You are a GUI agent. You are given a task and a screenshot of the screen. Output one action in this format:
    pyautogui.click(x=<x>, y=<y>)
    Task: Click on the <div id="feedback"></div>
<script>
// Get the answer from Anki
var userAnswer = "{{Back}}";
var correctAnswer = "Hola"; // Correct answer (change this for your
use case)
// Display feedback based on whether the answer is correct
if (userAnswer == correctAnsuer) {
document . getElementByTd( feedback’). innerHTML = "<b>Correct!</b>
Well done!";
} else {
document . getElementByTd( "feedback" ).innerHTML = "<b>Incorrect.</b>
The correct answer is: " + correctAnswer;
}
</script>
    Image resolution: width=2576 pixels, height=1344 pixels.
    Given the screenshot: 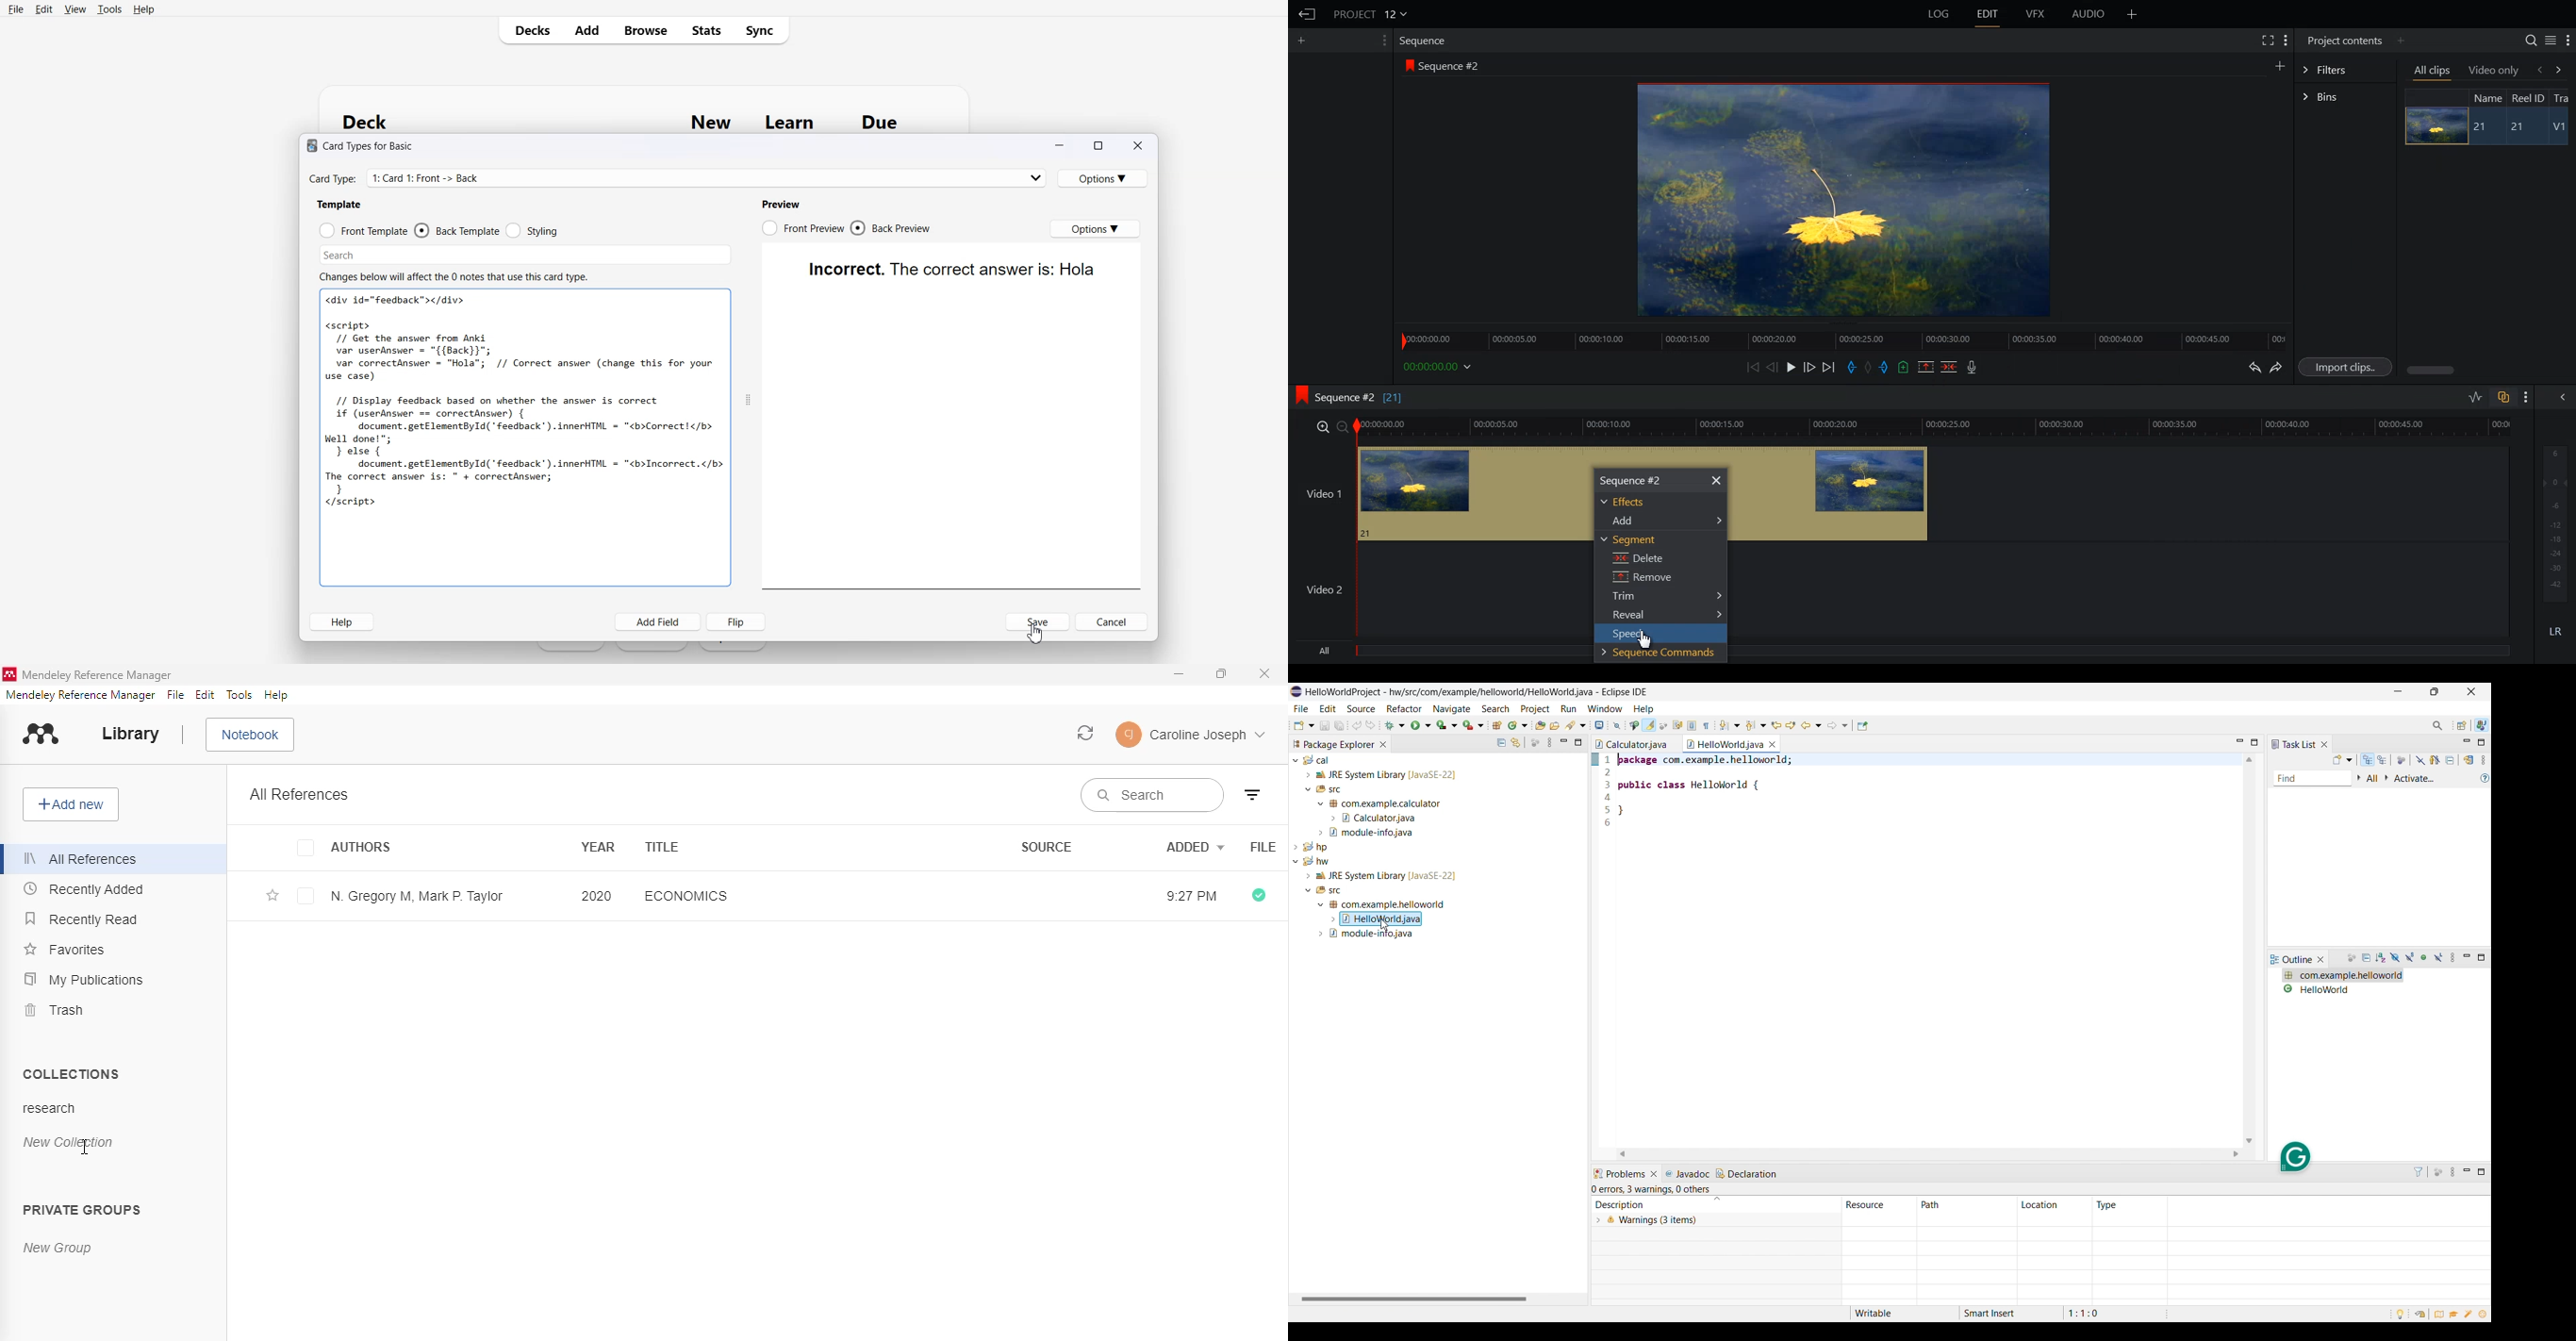 What is the action you would take?
    pyautogui.click(x=525, y=406)
    